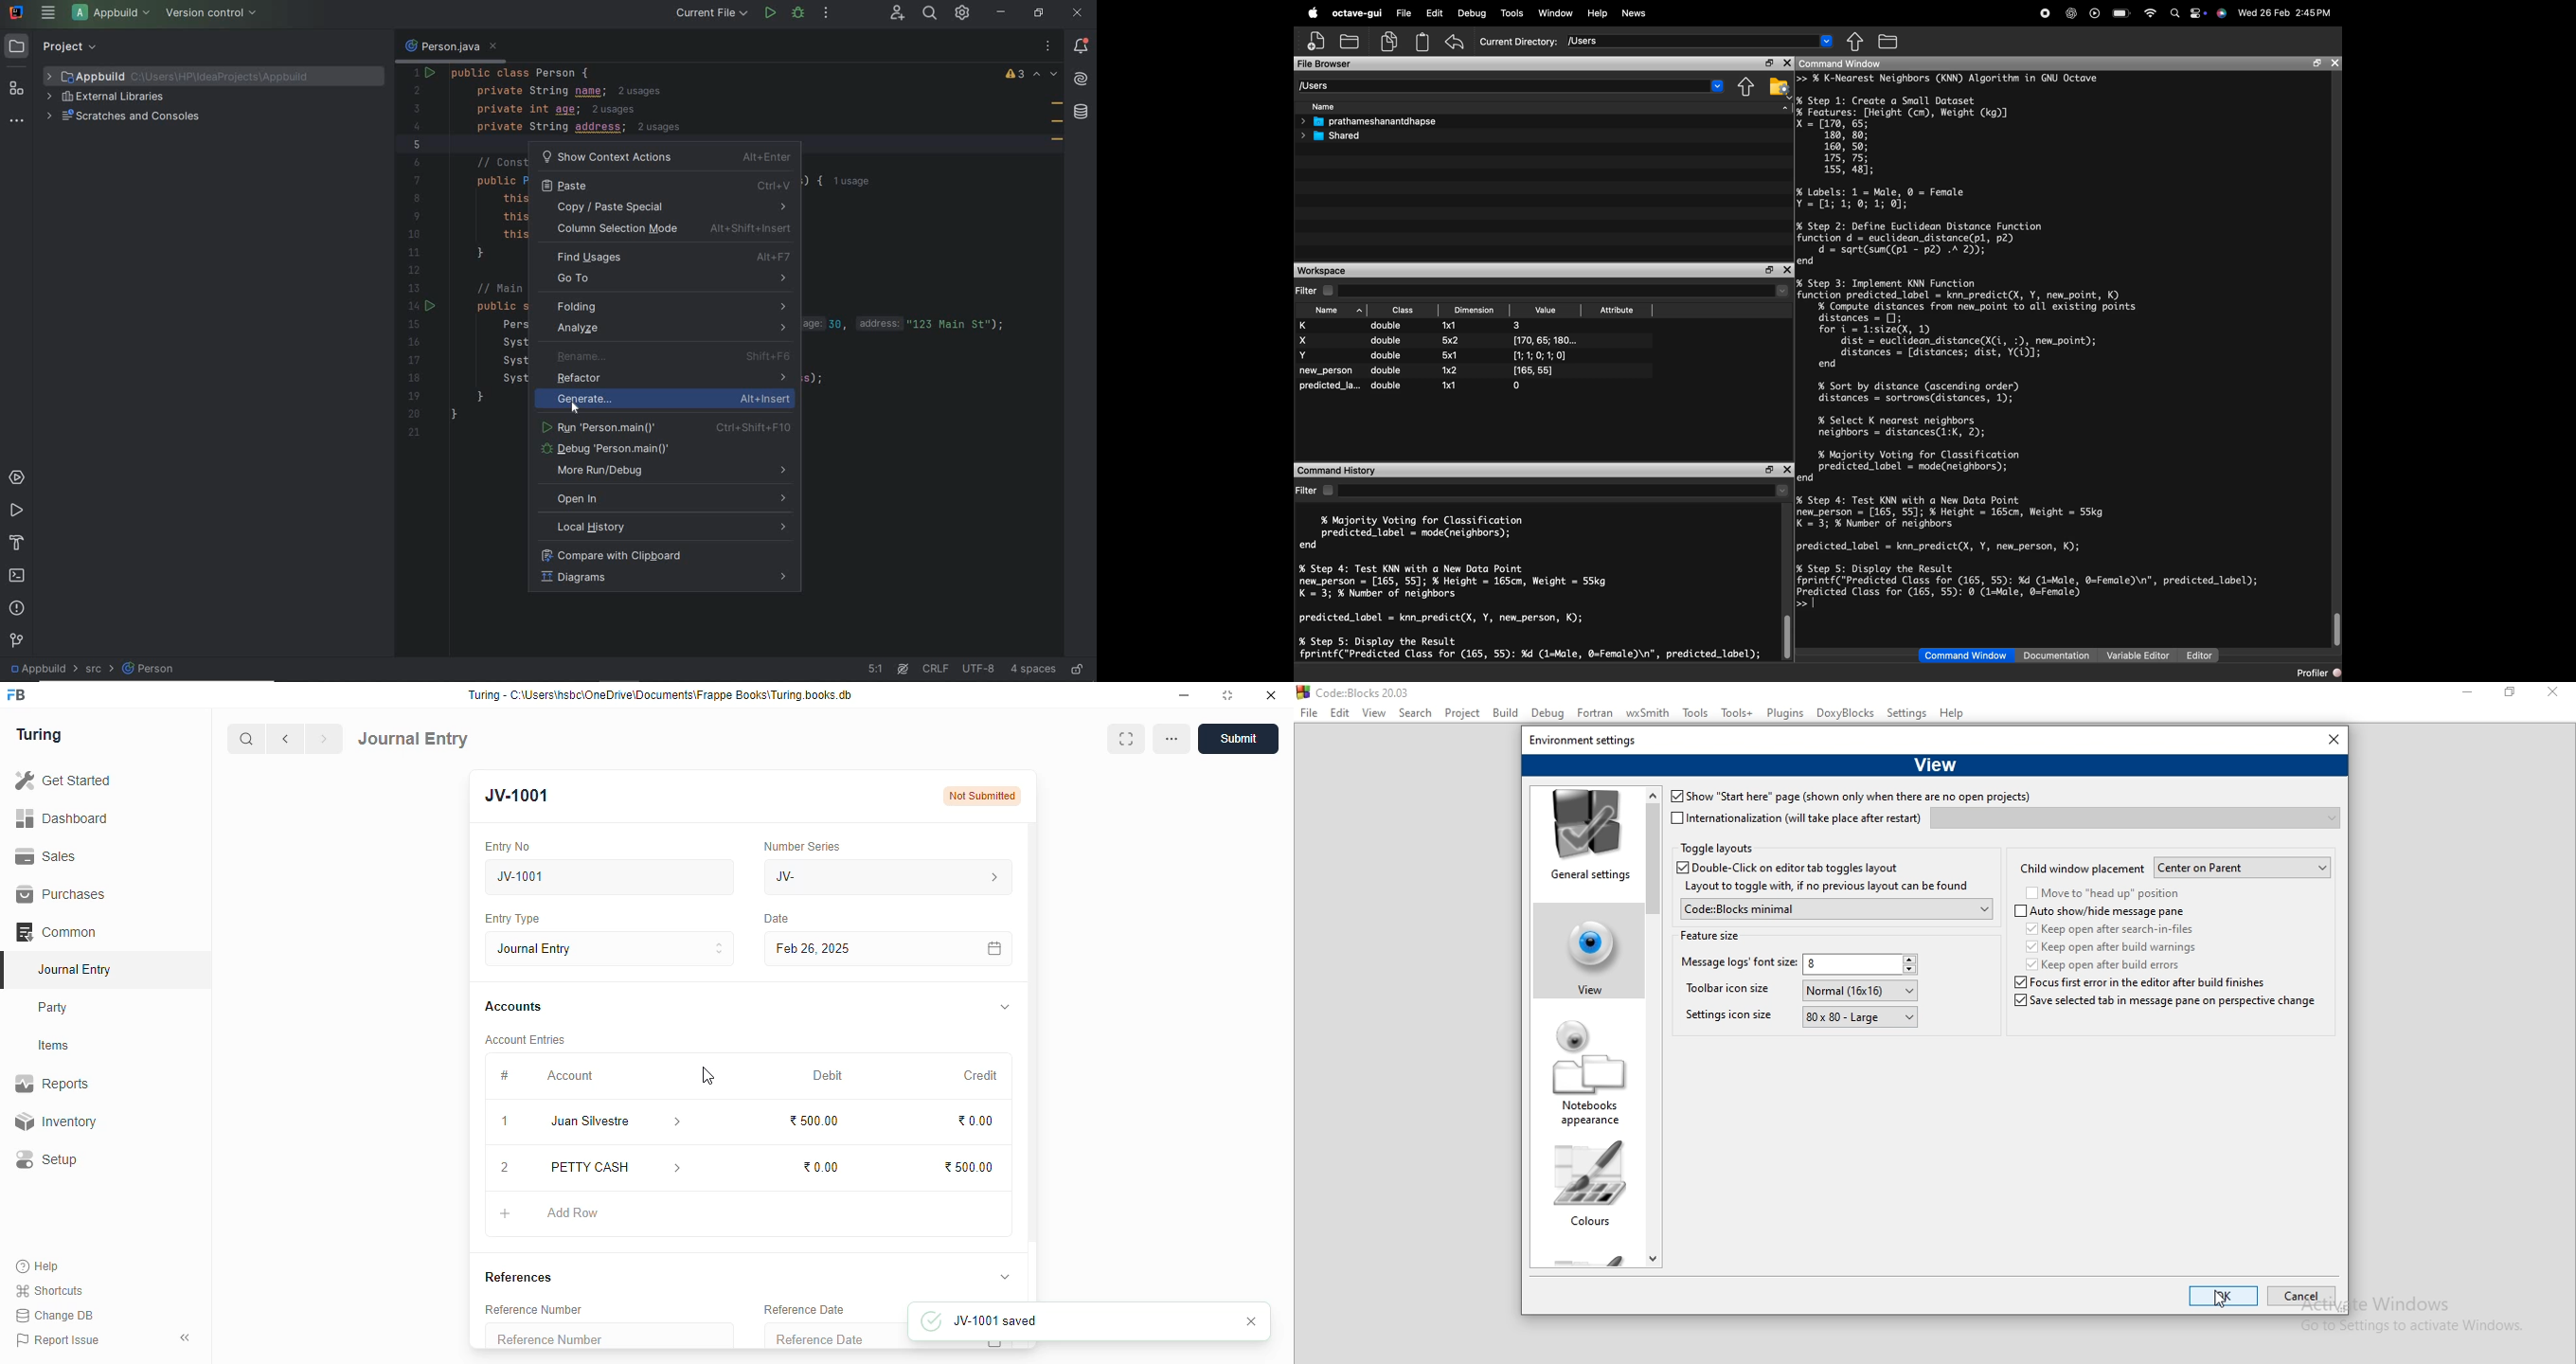  I want to click on JV-1001, so click(519, 796).